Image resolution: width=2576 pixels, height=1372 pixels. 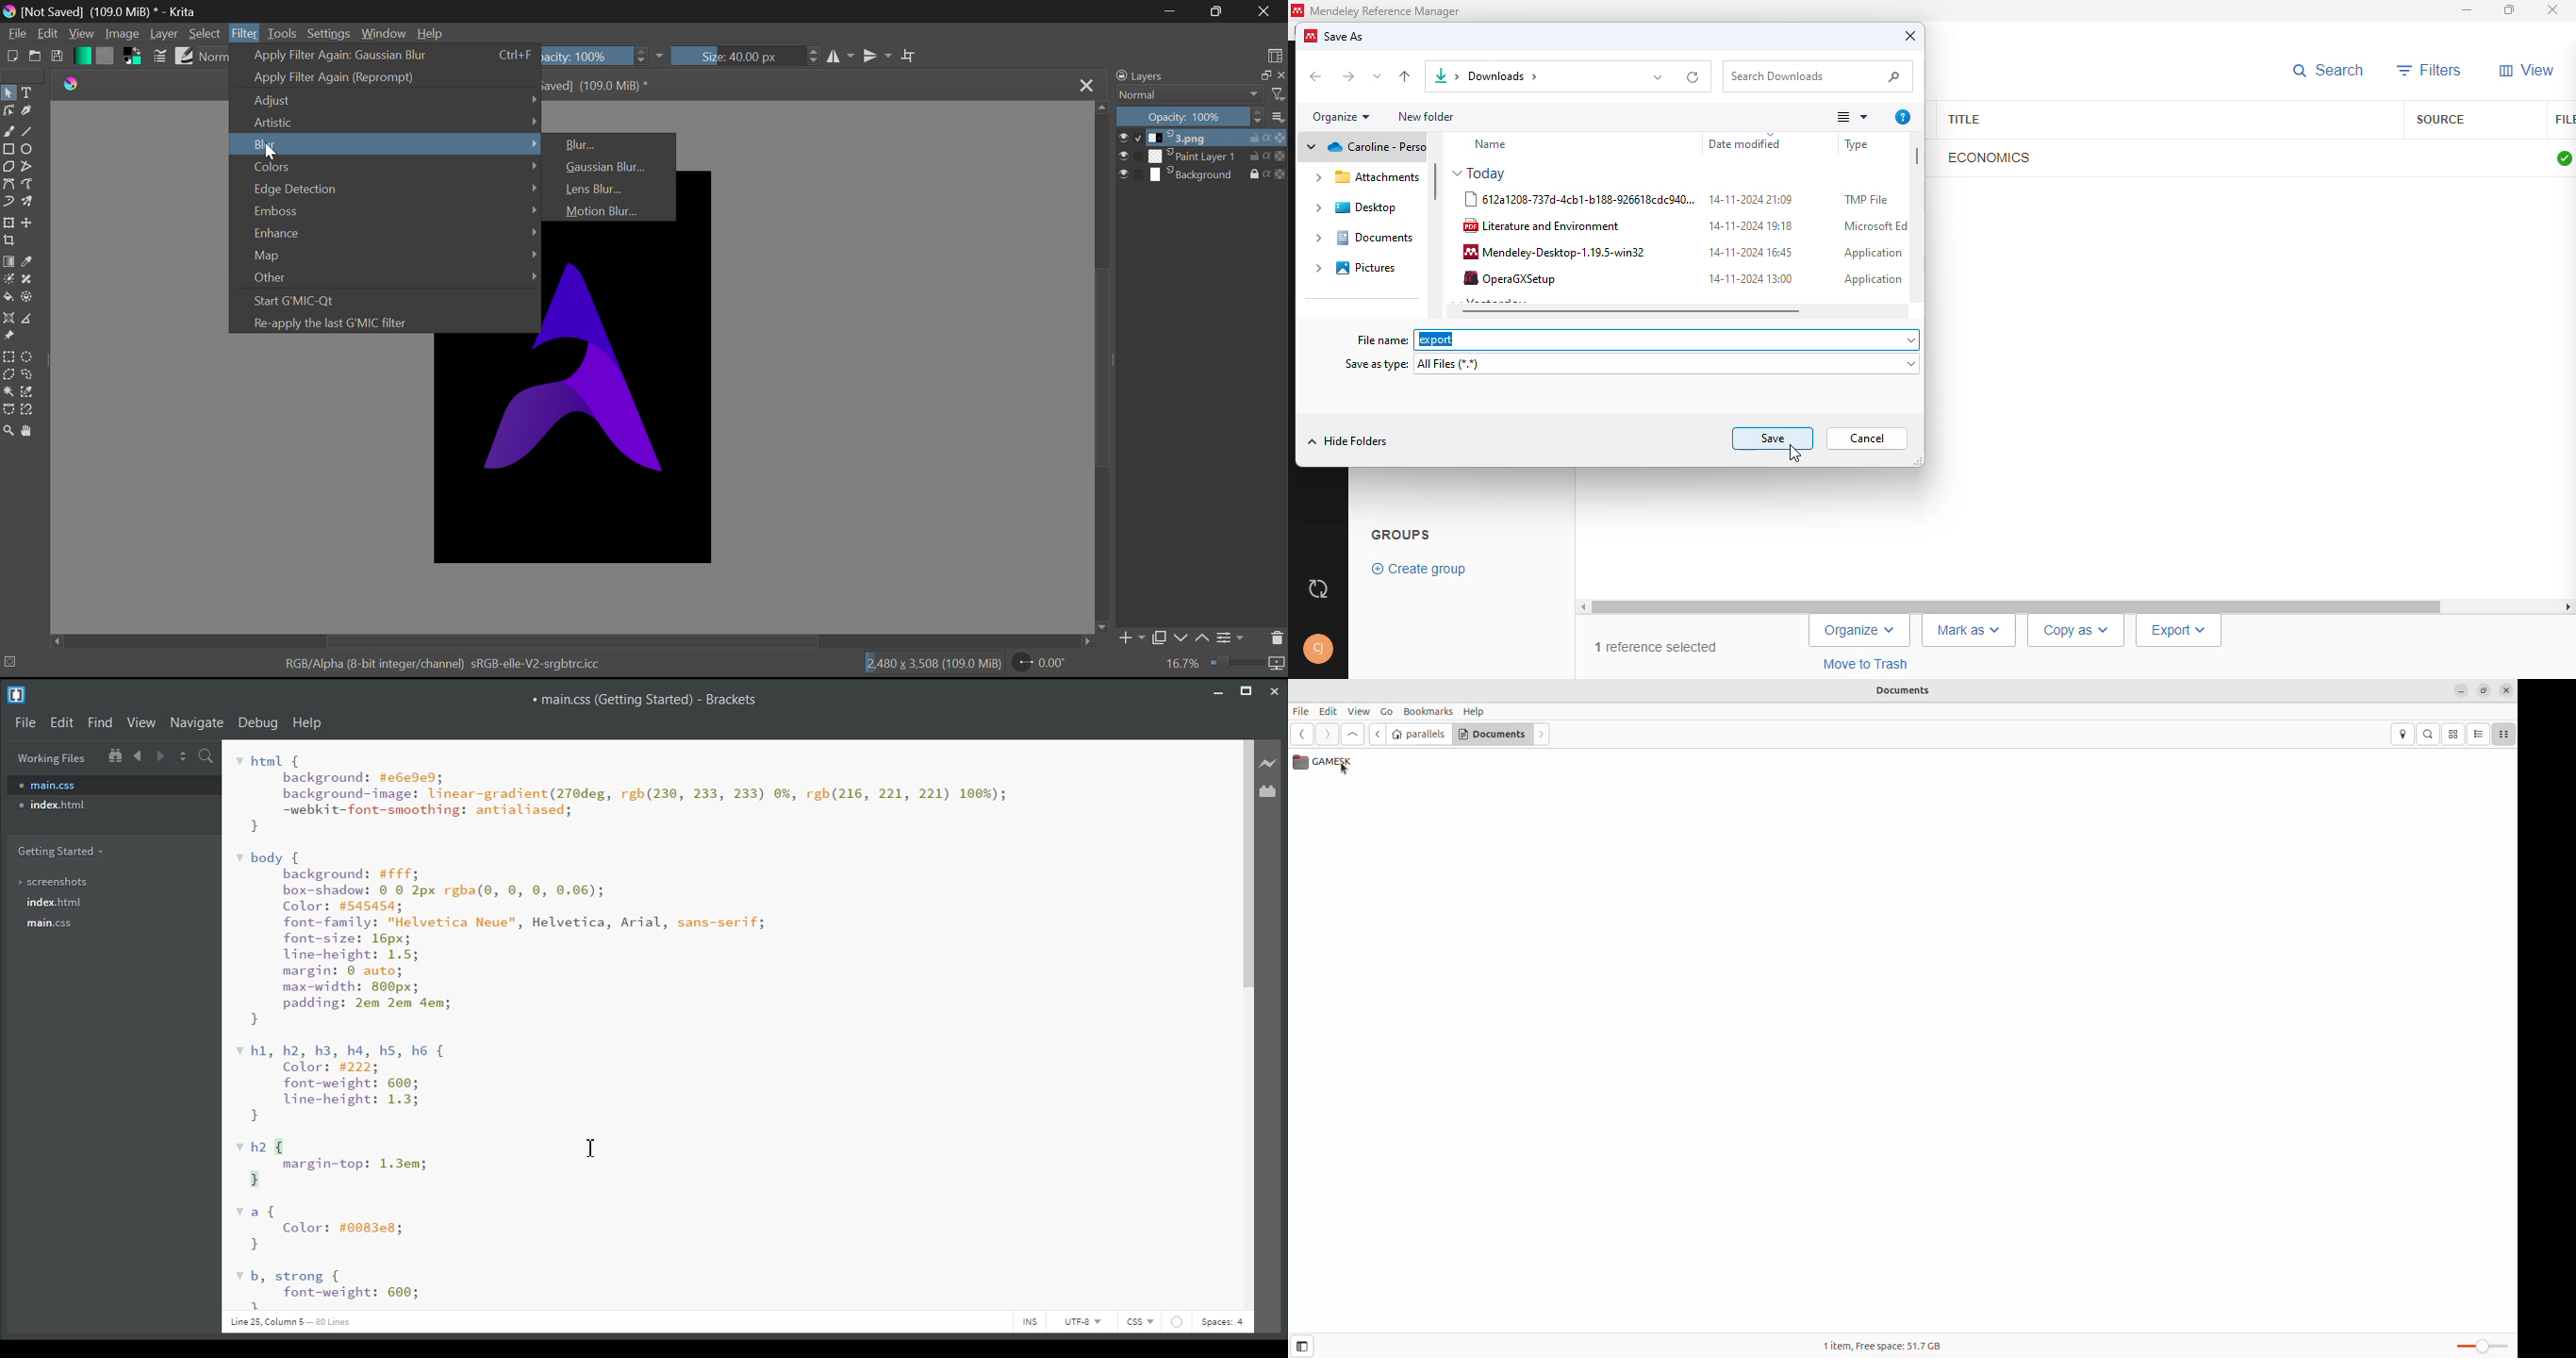 I want to click on View, so click(x=1360, y=712).